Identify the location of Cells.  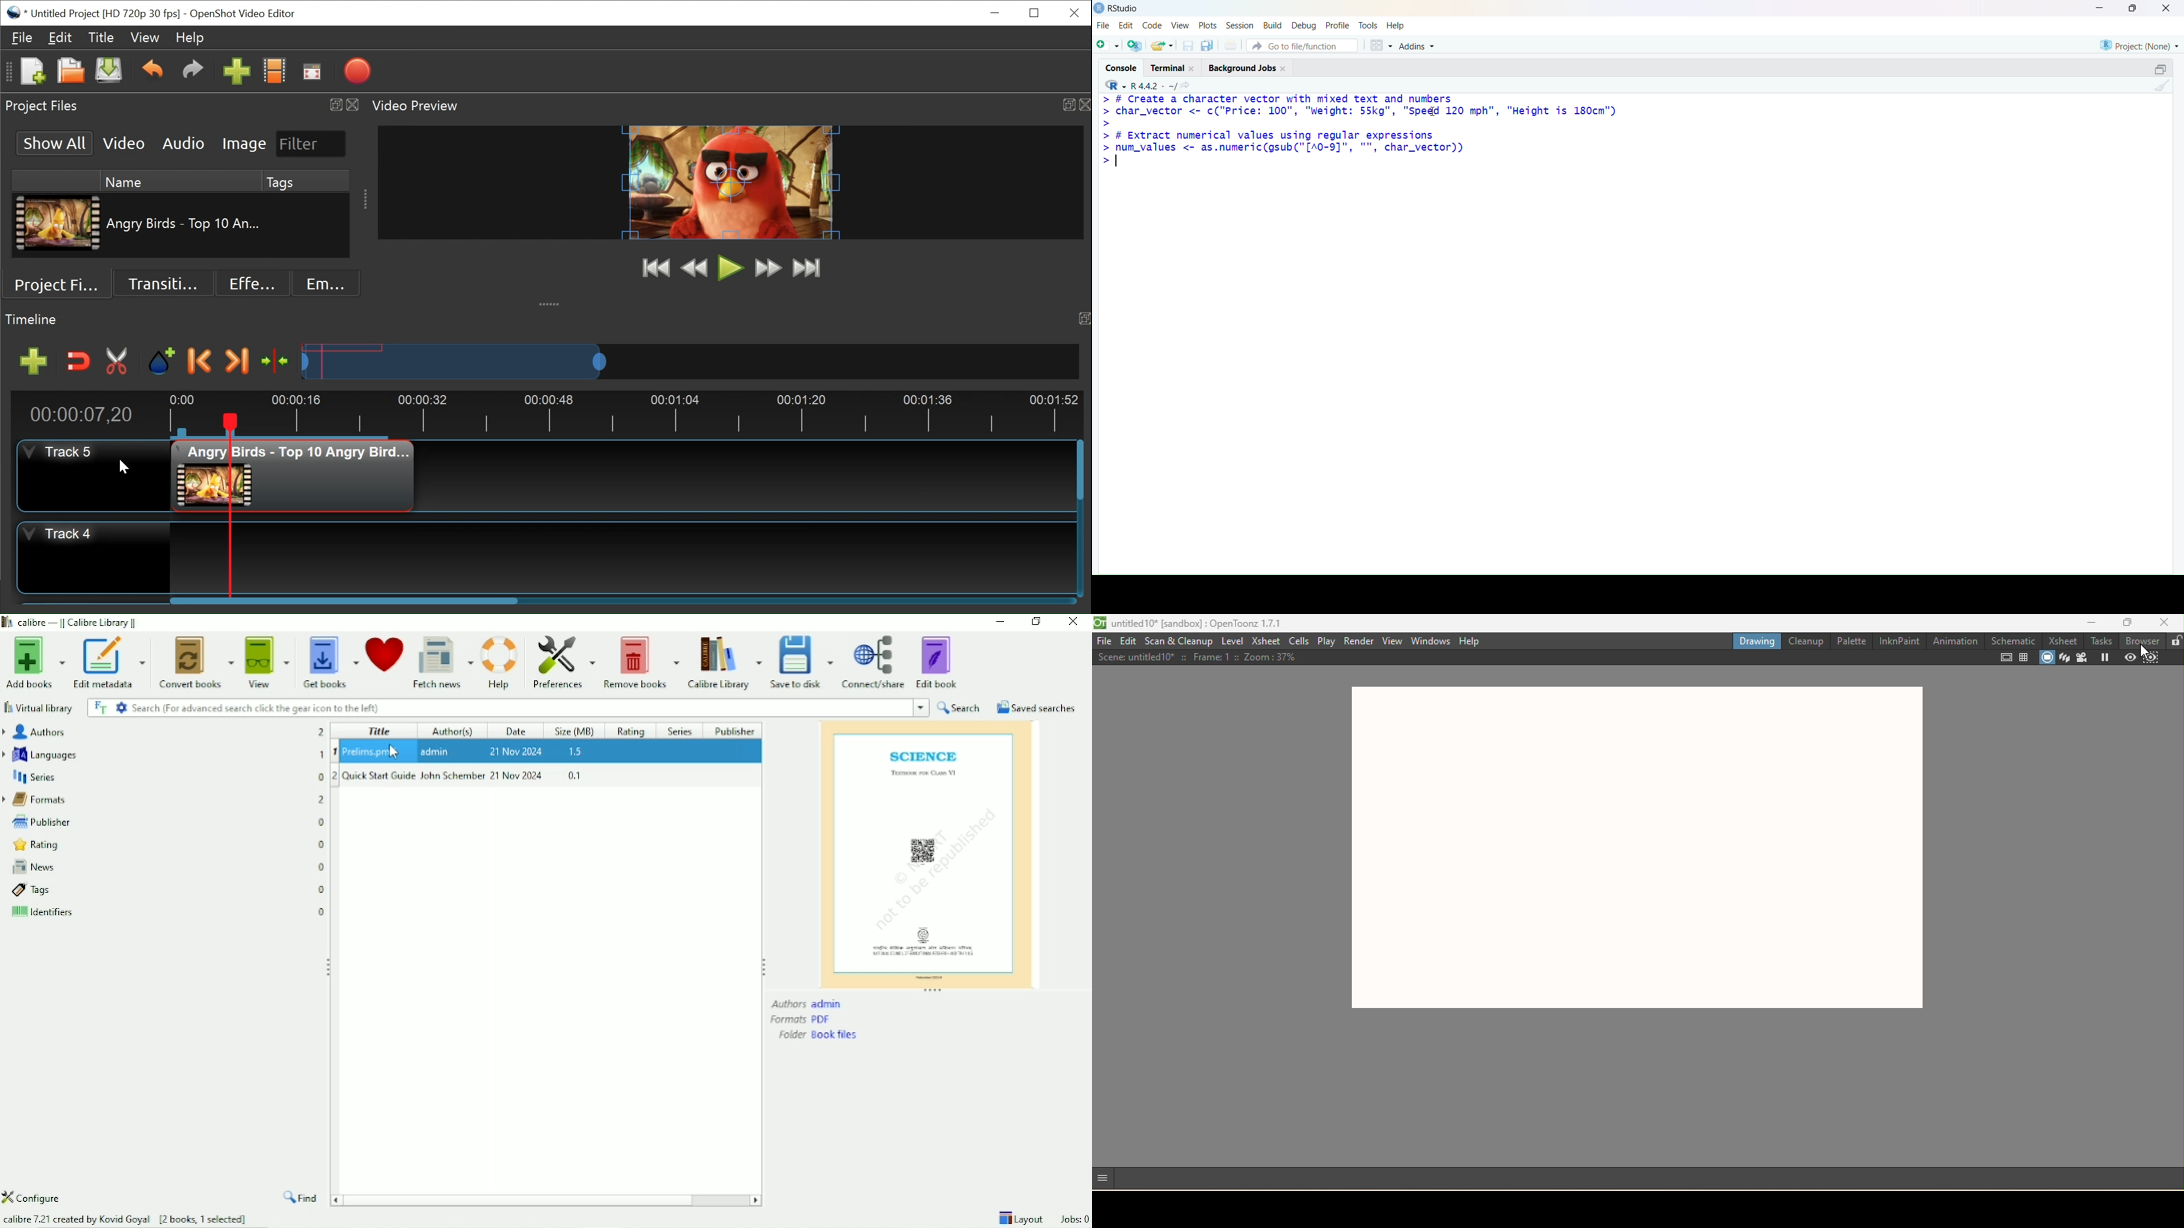
(1299, 640).